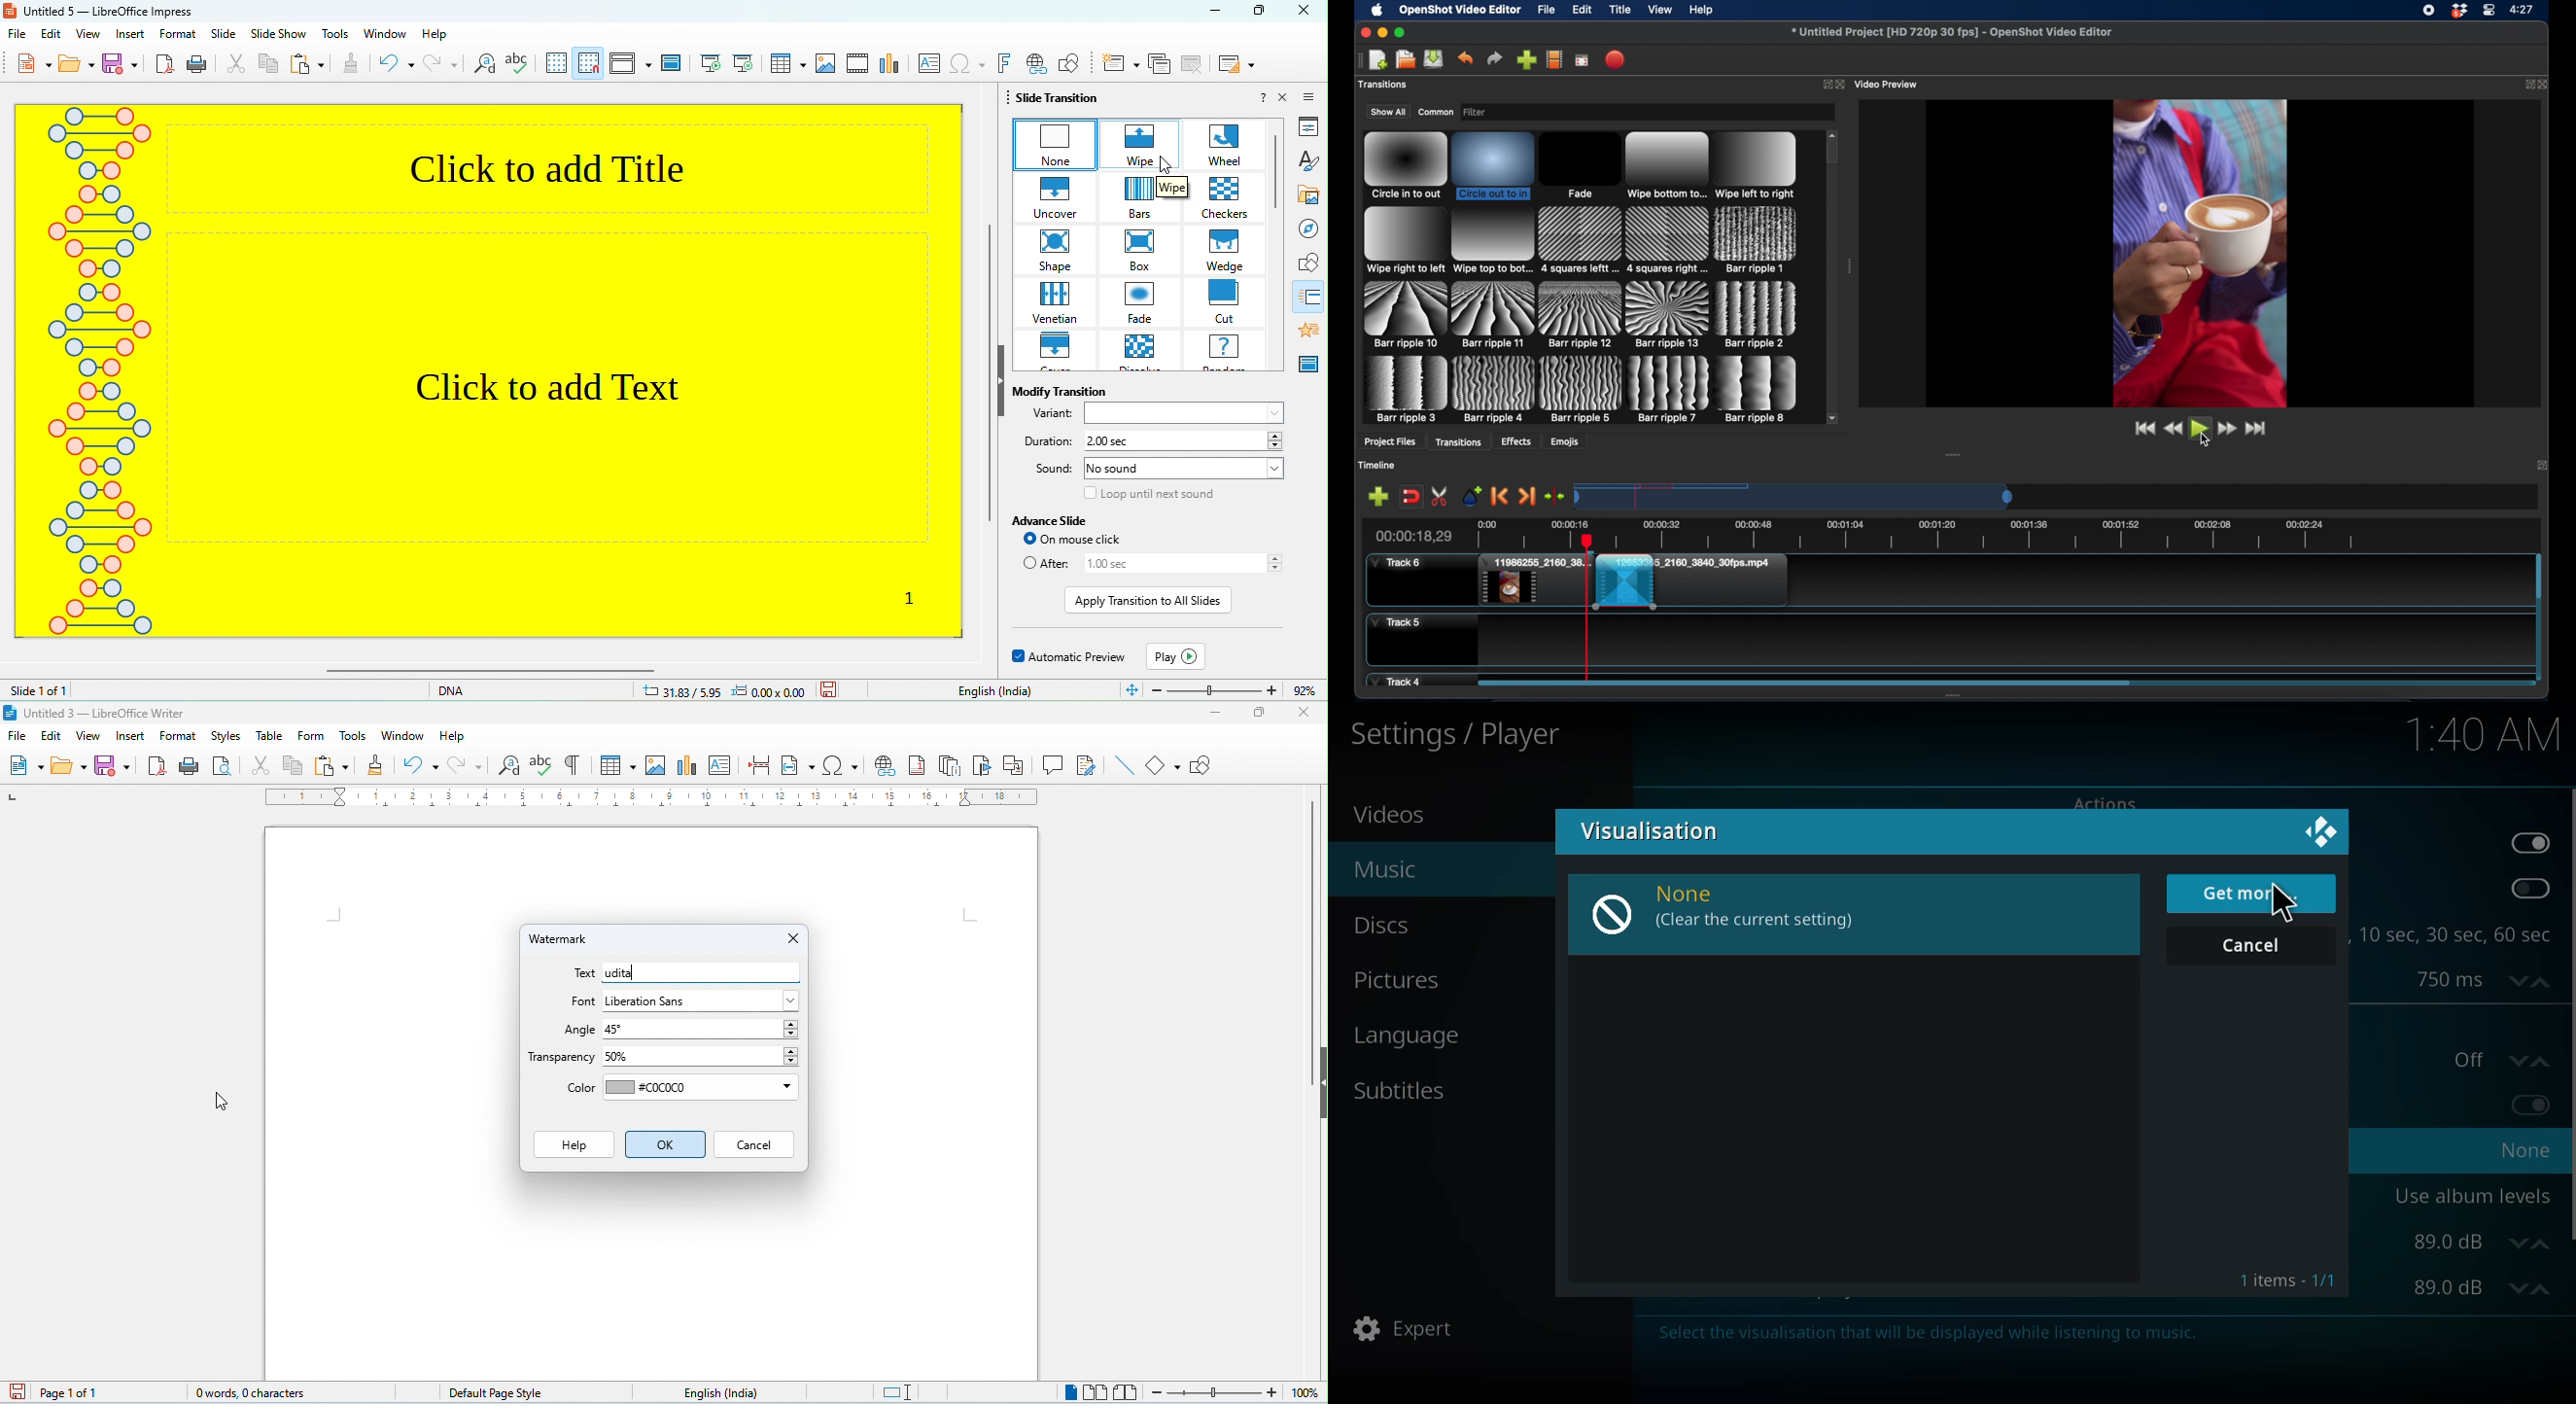  I want to click on new, so click(25, 765).